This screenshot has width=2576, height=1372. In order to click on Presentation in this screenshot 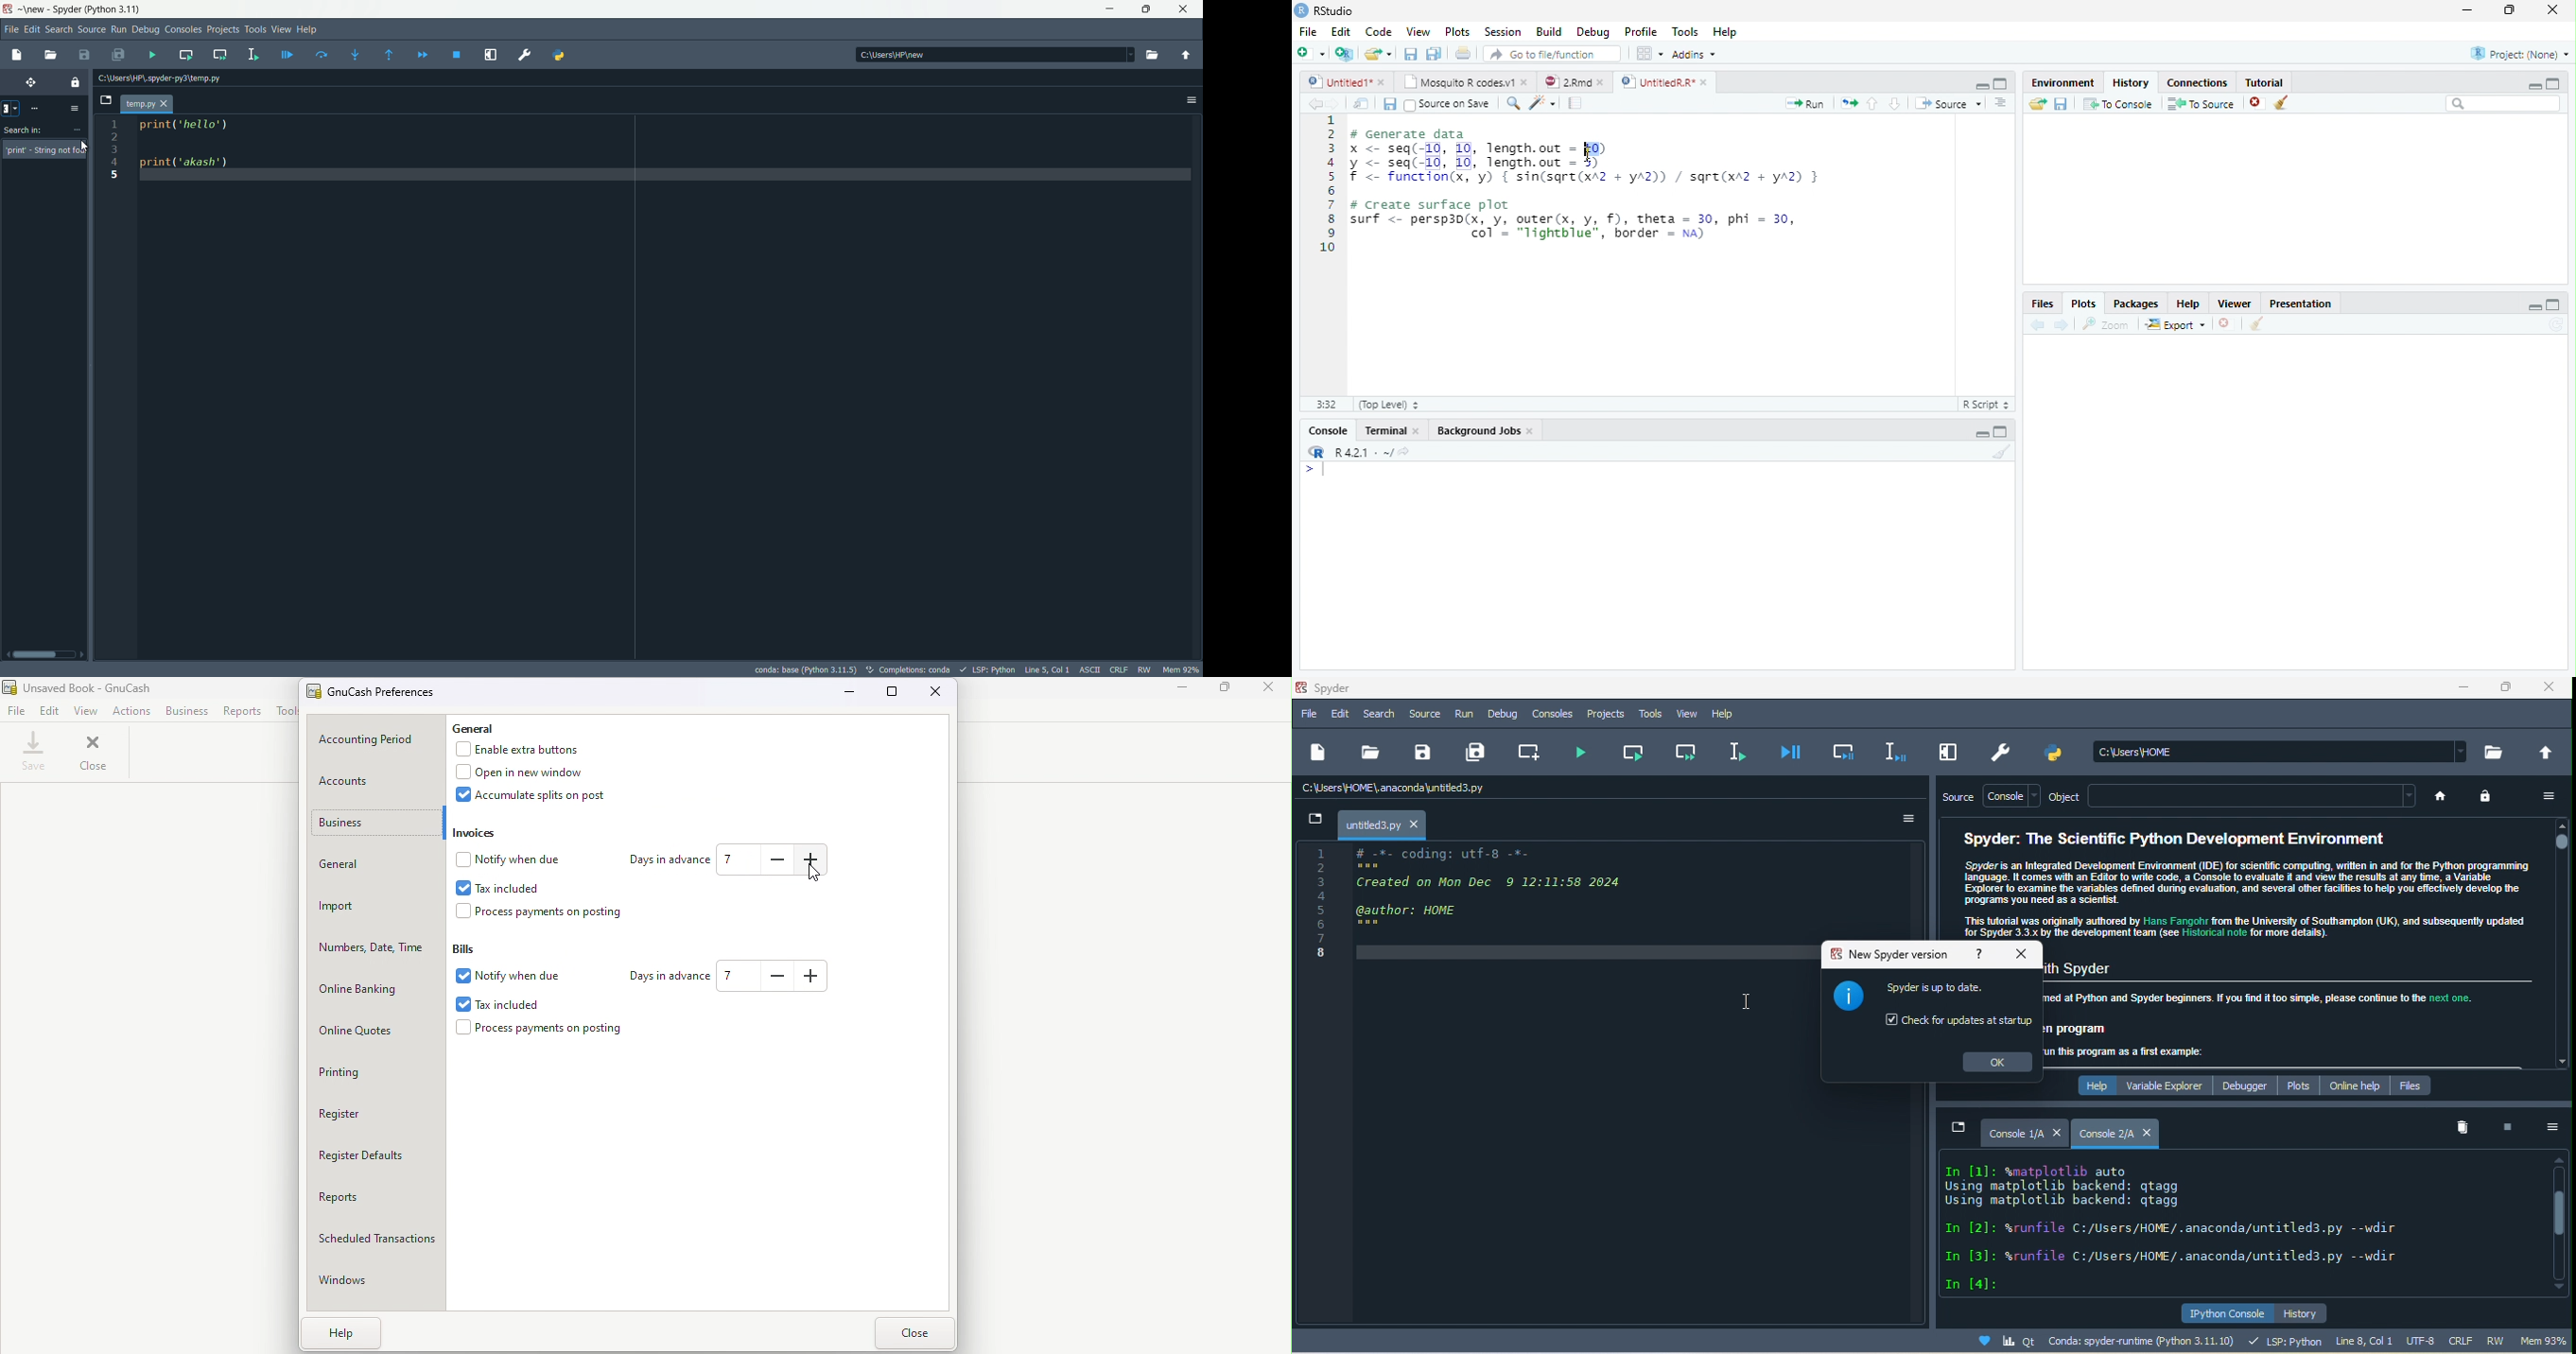, I will do `click(2301, 303)`.